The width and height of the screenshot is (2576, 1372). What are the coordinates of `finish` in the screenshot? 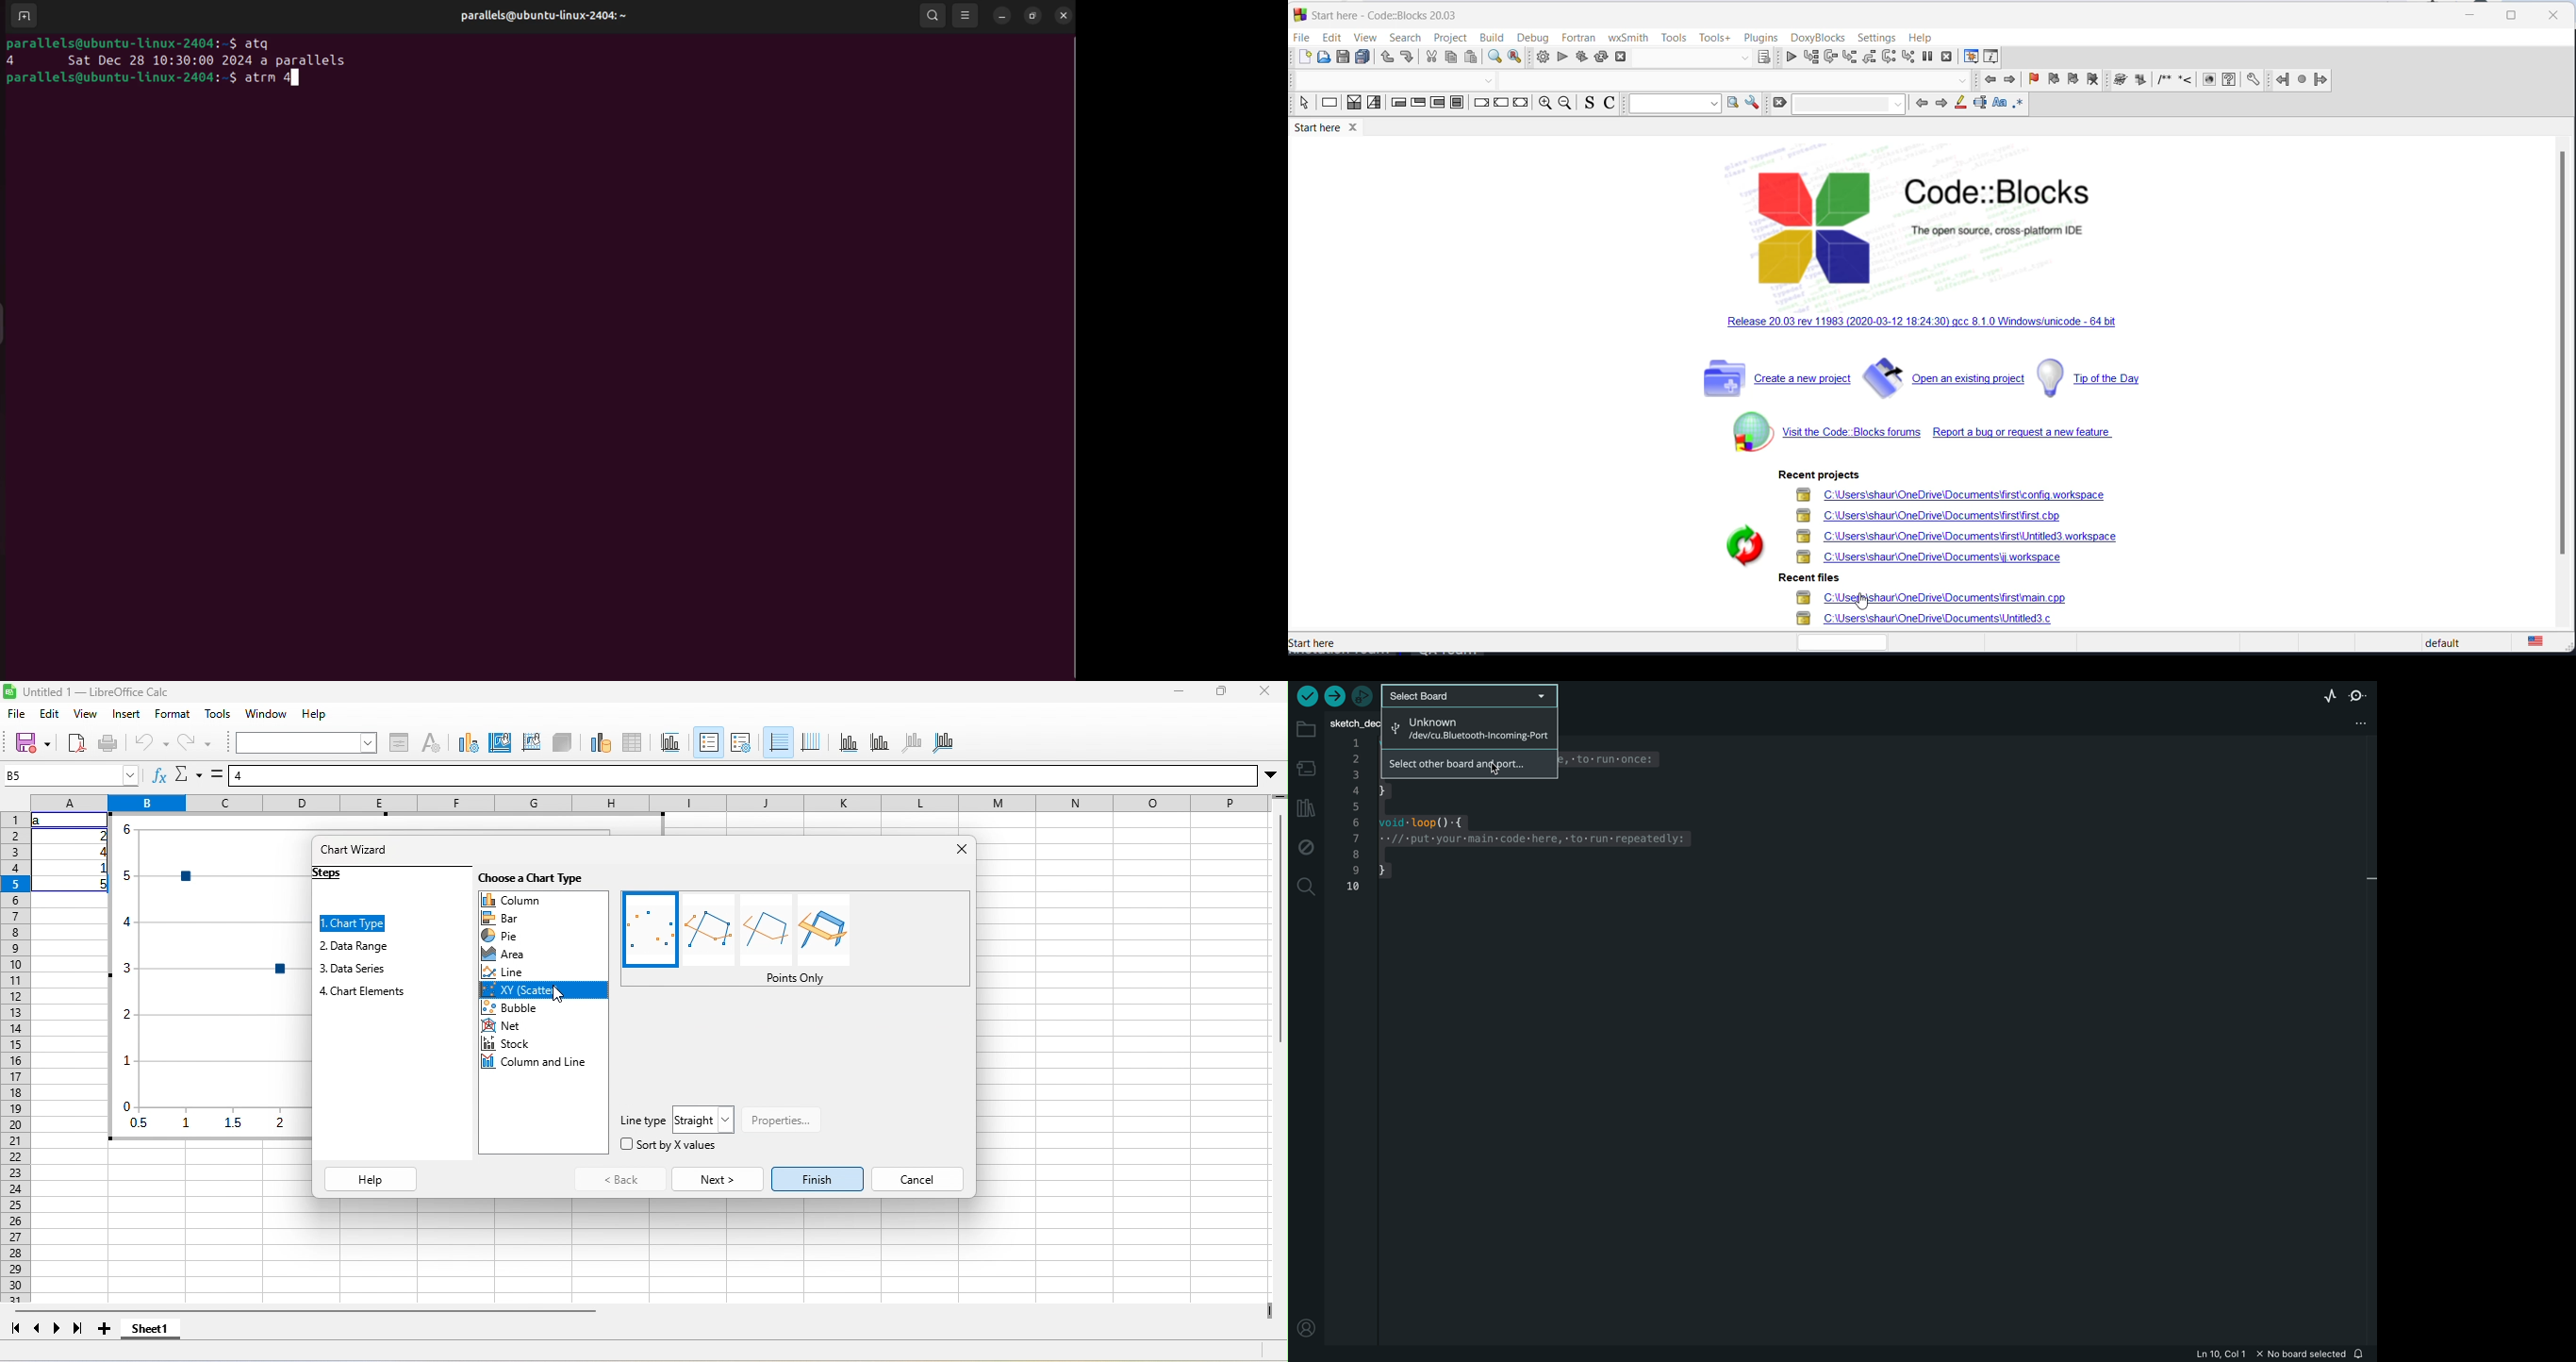 It's located at (817, 1179).